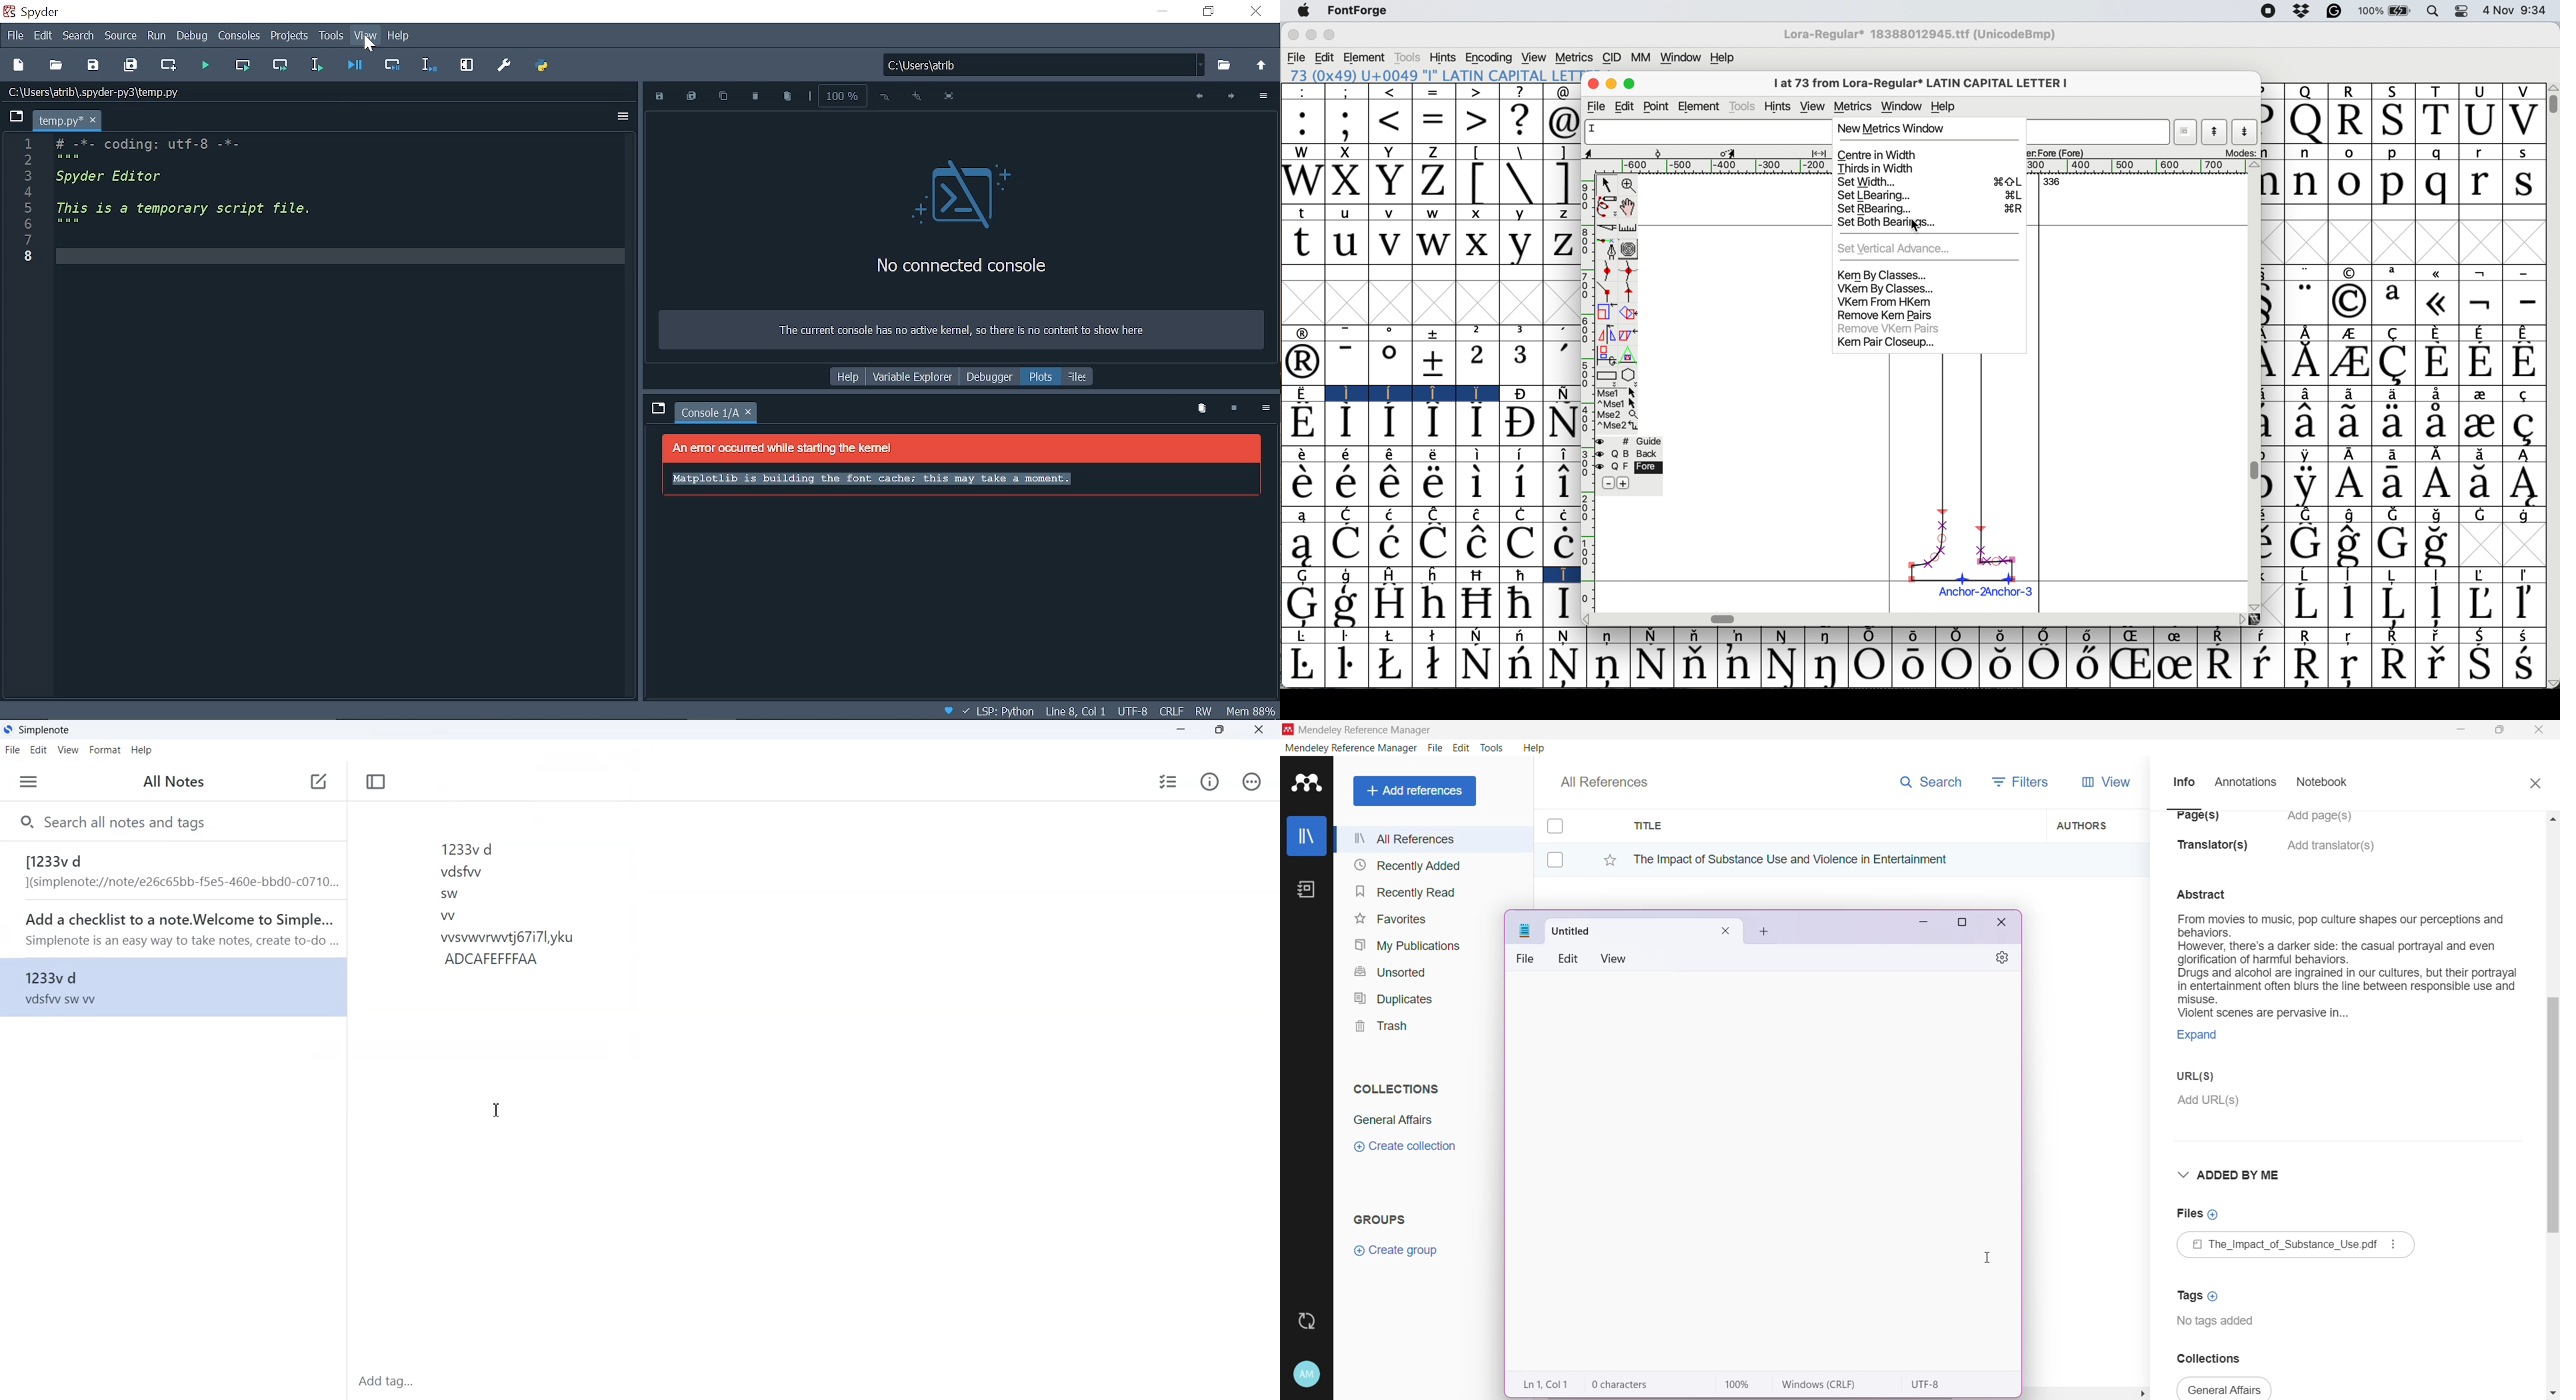 The image size is (2576, 1400). Describe the element at coordinates (2479, 604) in the screenshot. I see `Symbol` at that location.